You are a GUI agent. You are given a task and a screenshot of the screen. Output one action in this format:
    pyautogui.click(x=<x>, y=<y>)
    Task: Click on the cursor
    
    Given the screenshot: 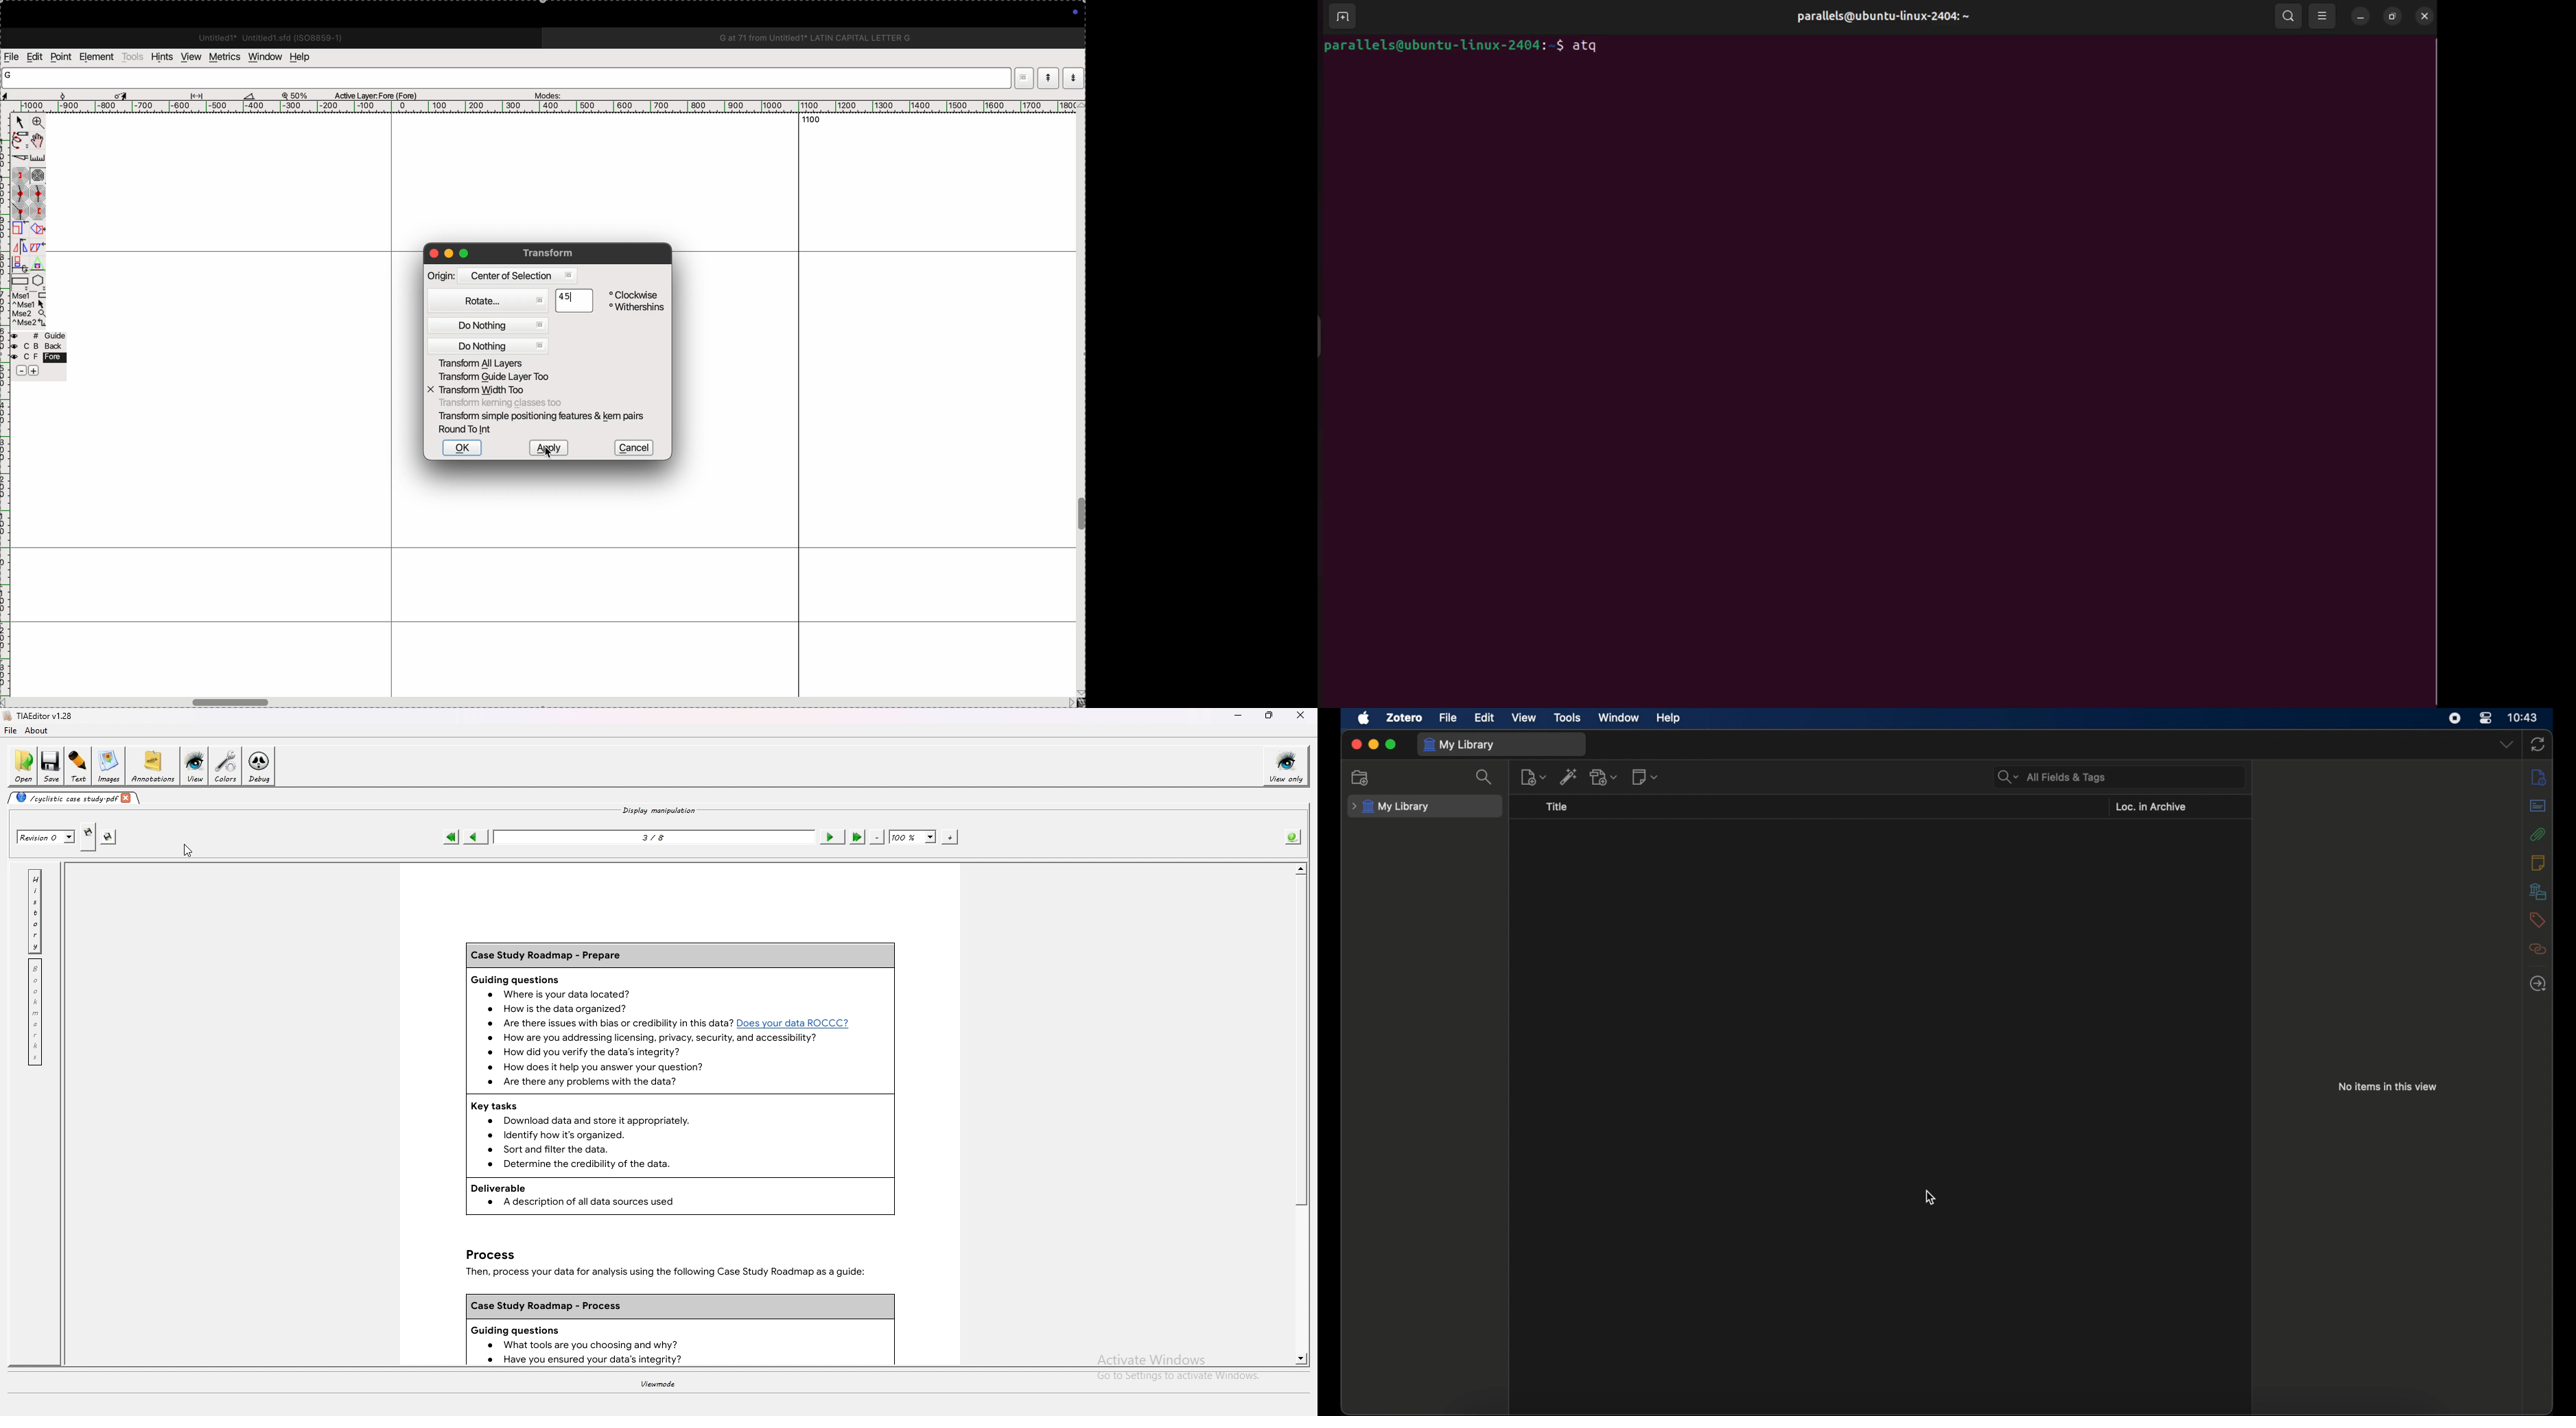 What is the action you would take?
    pyautogui.click(x=550, y=456)
    